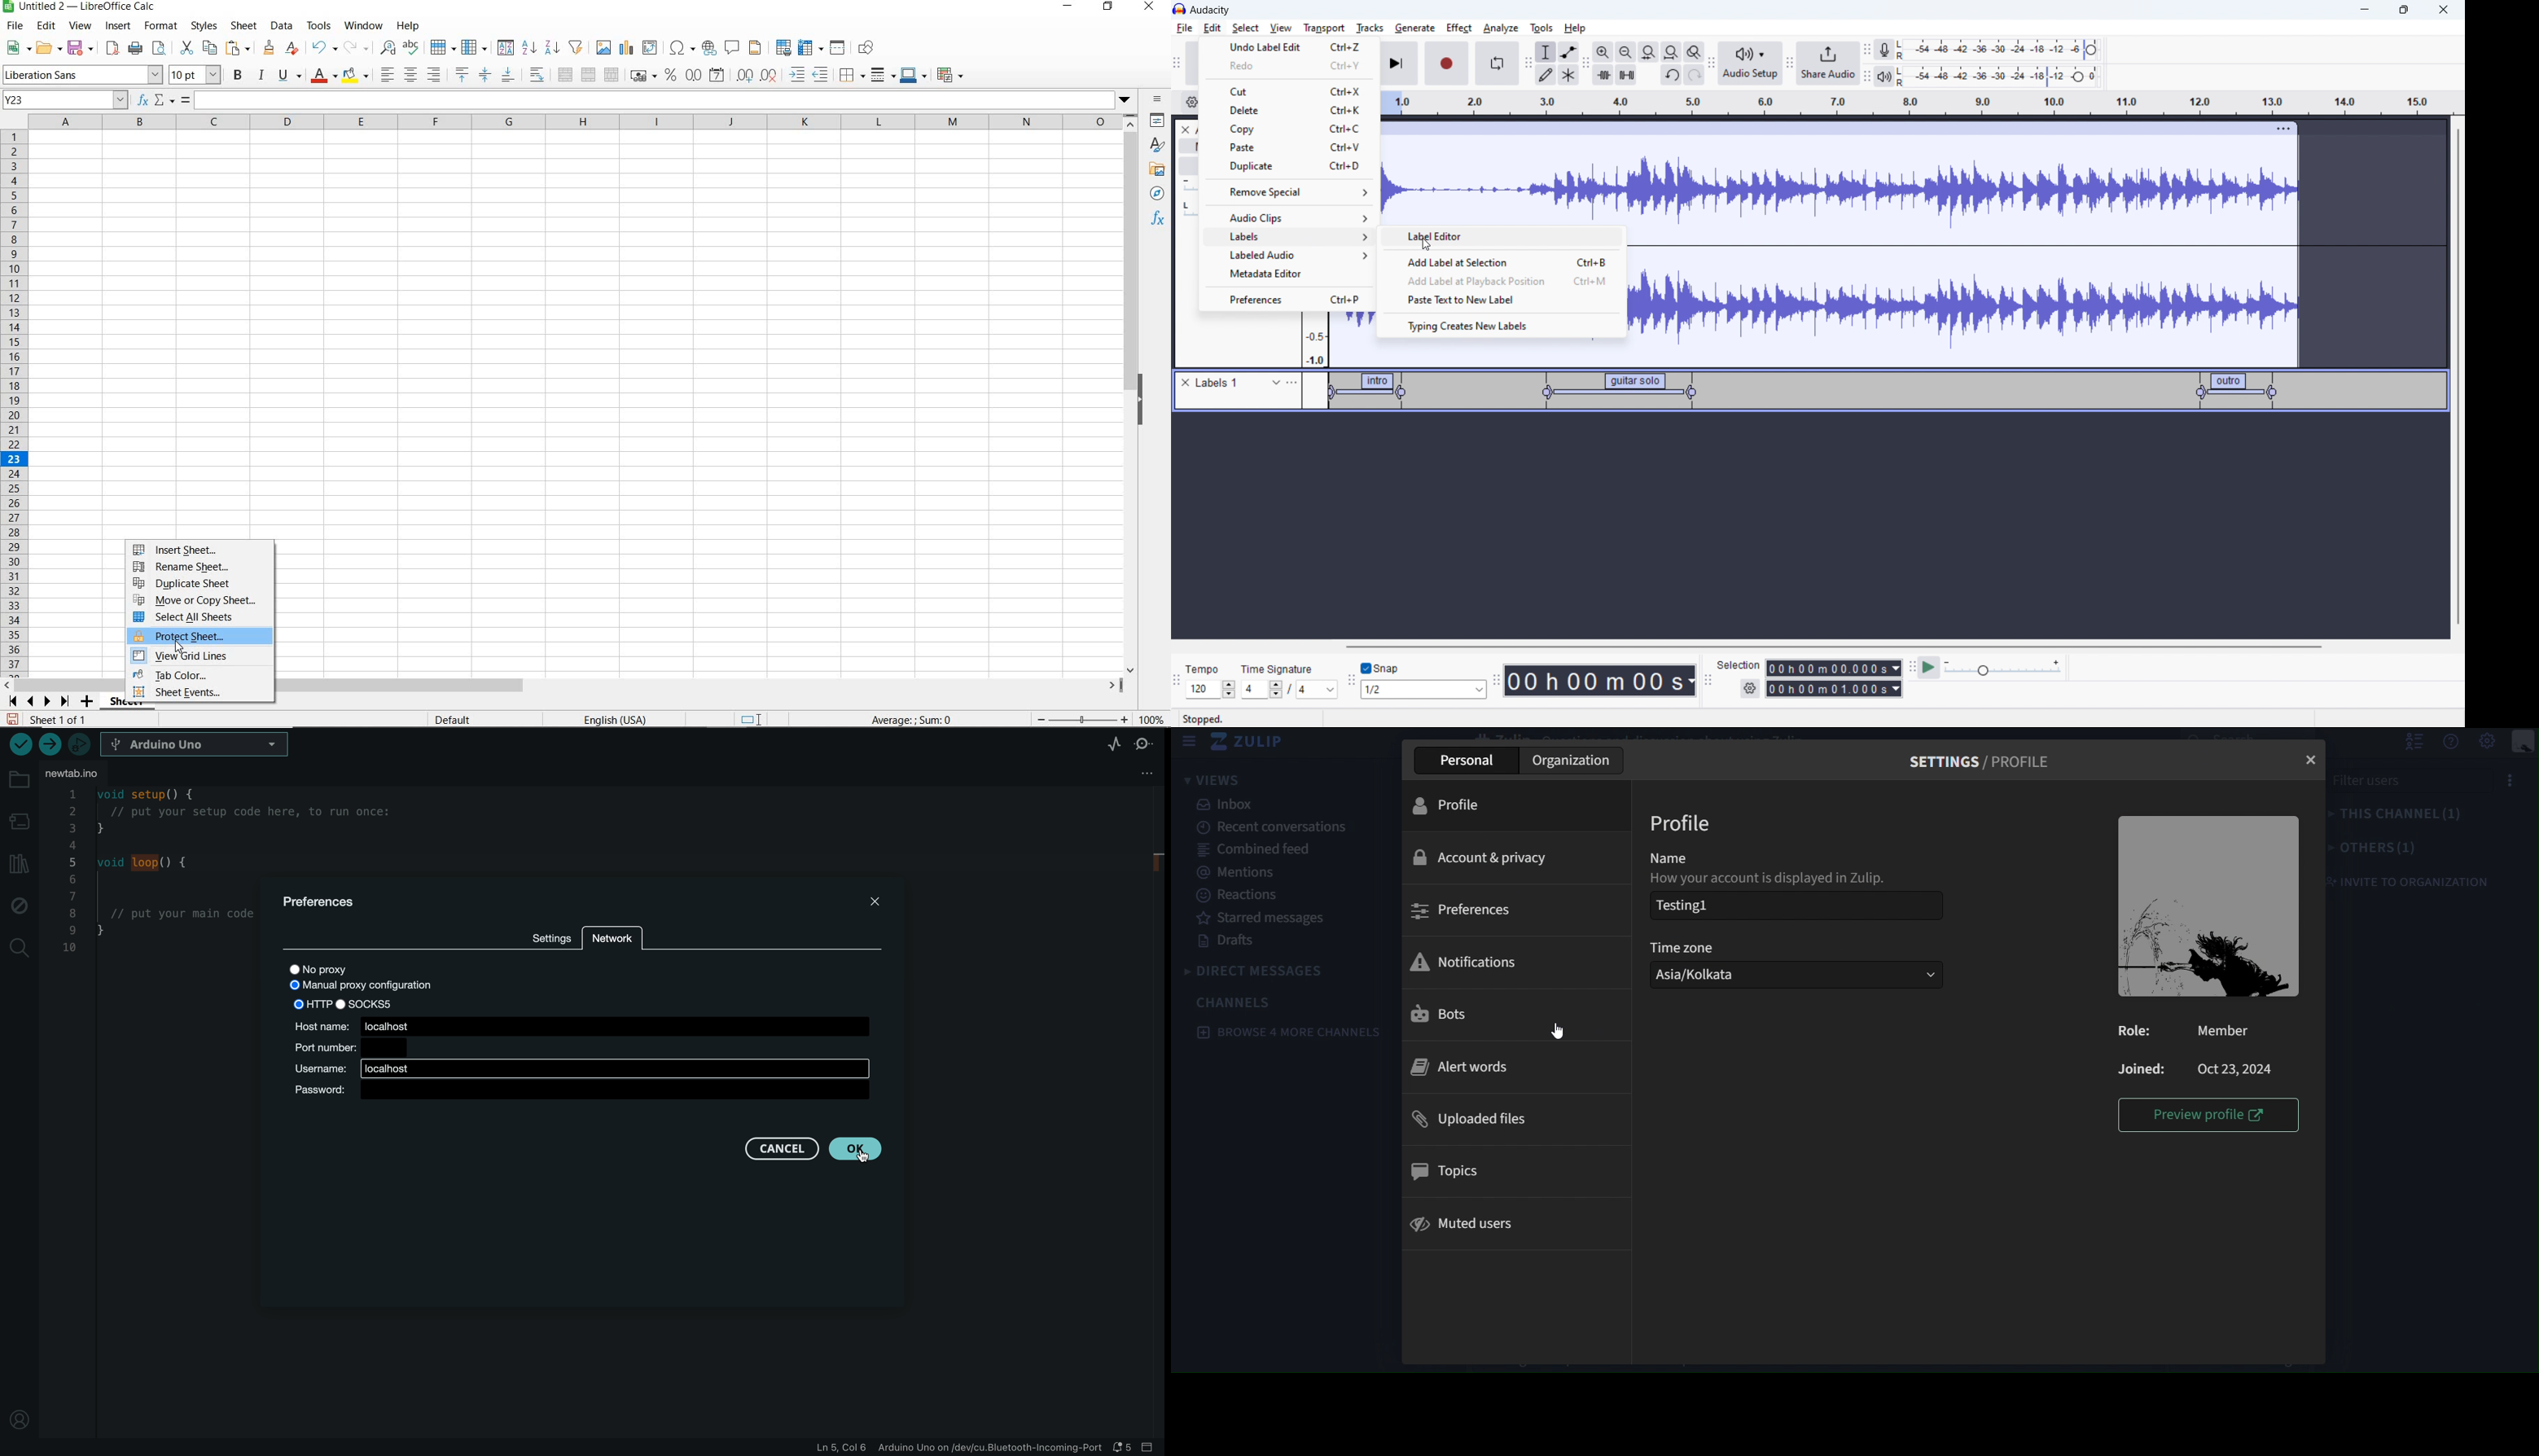 This screenshot has height=1456, width=2548. I want to click on UNMERGE CELLS, so click(612, 75).